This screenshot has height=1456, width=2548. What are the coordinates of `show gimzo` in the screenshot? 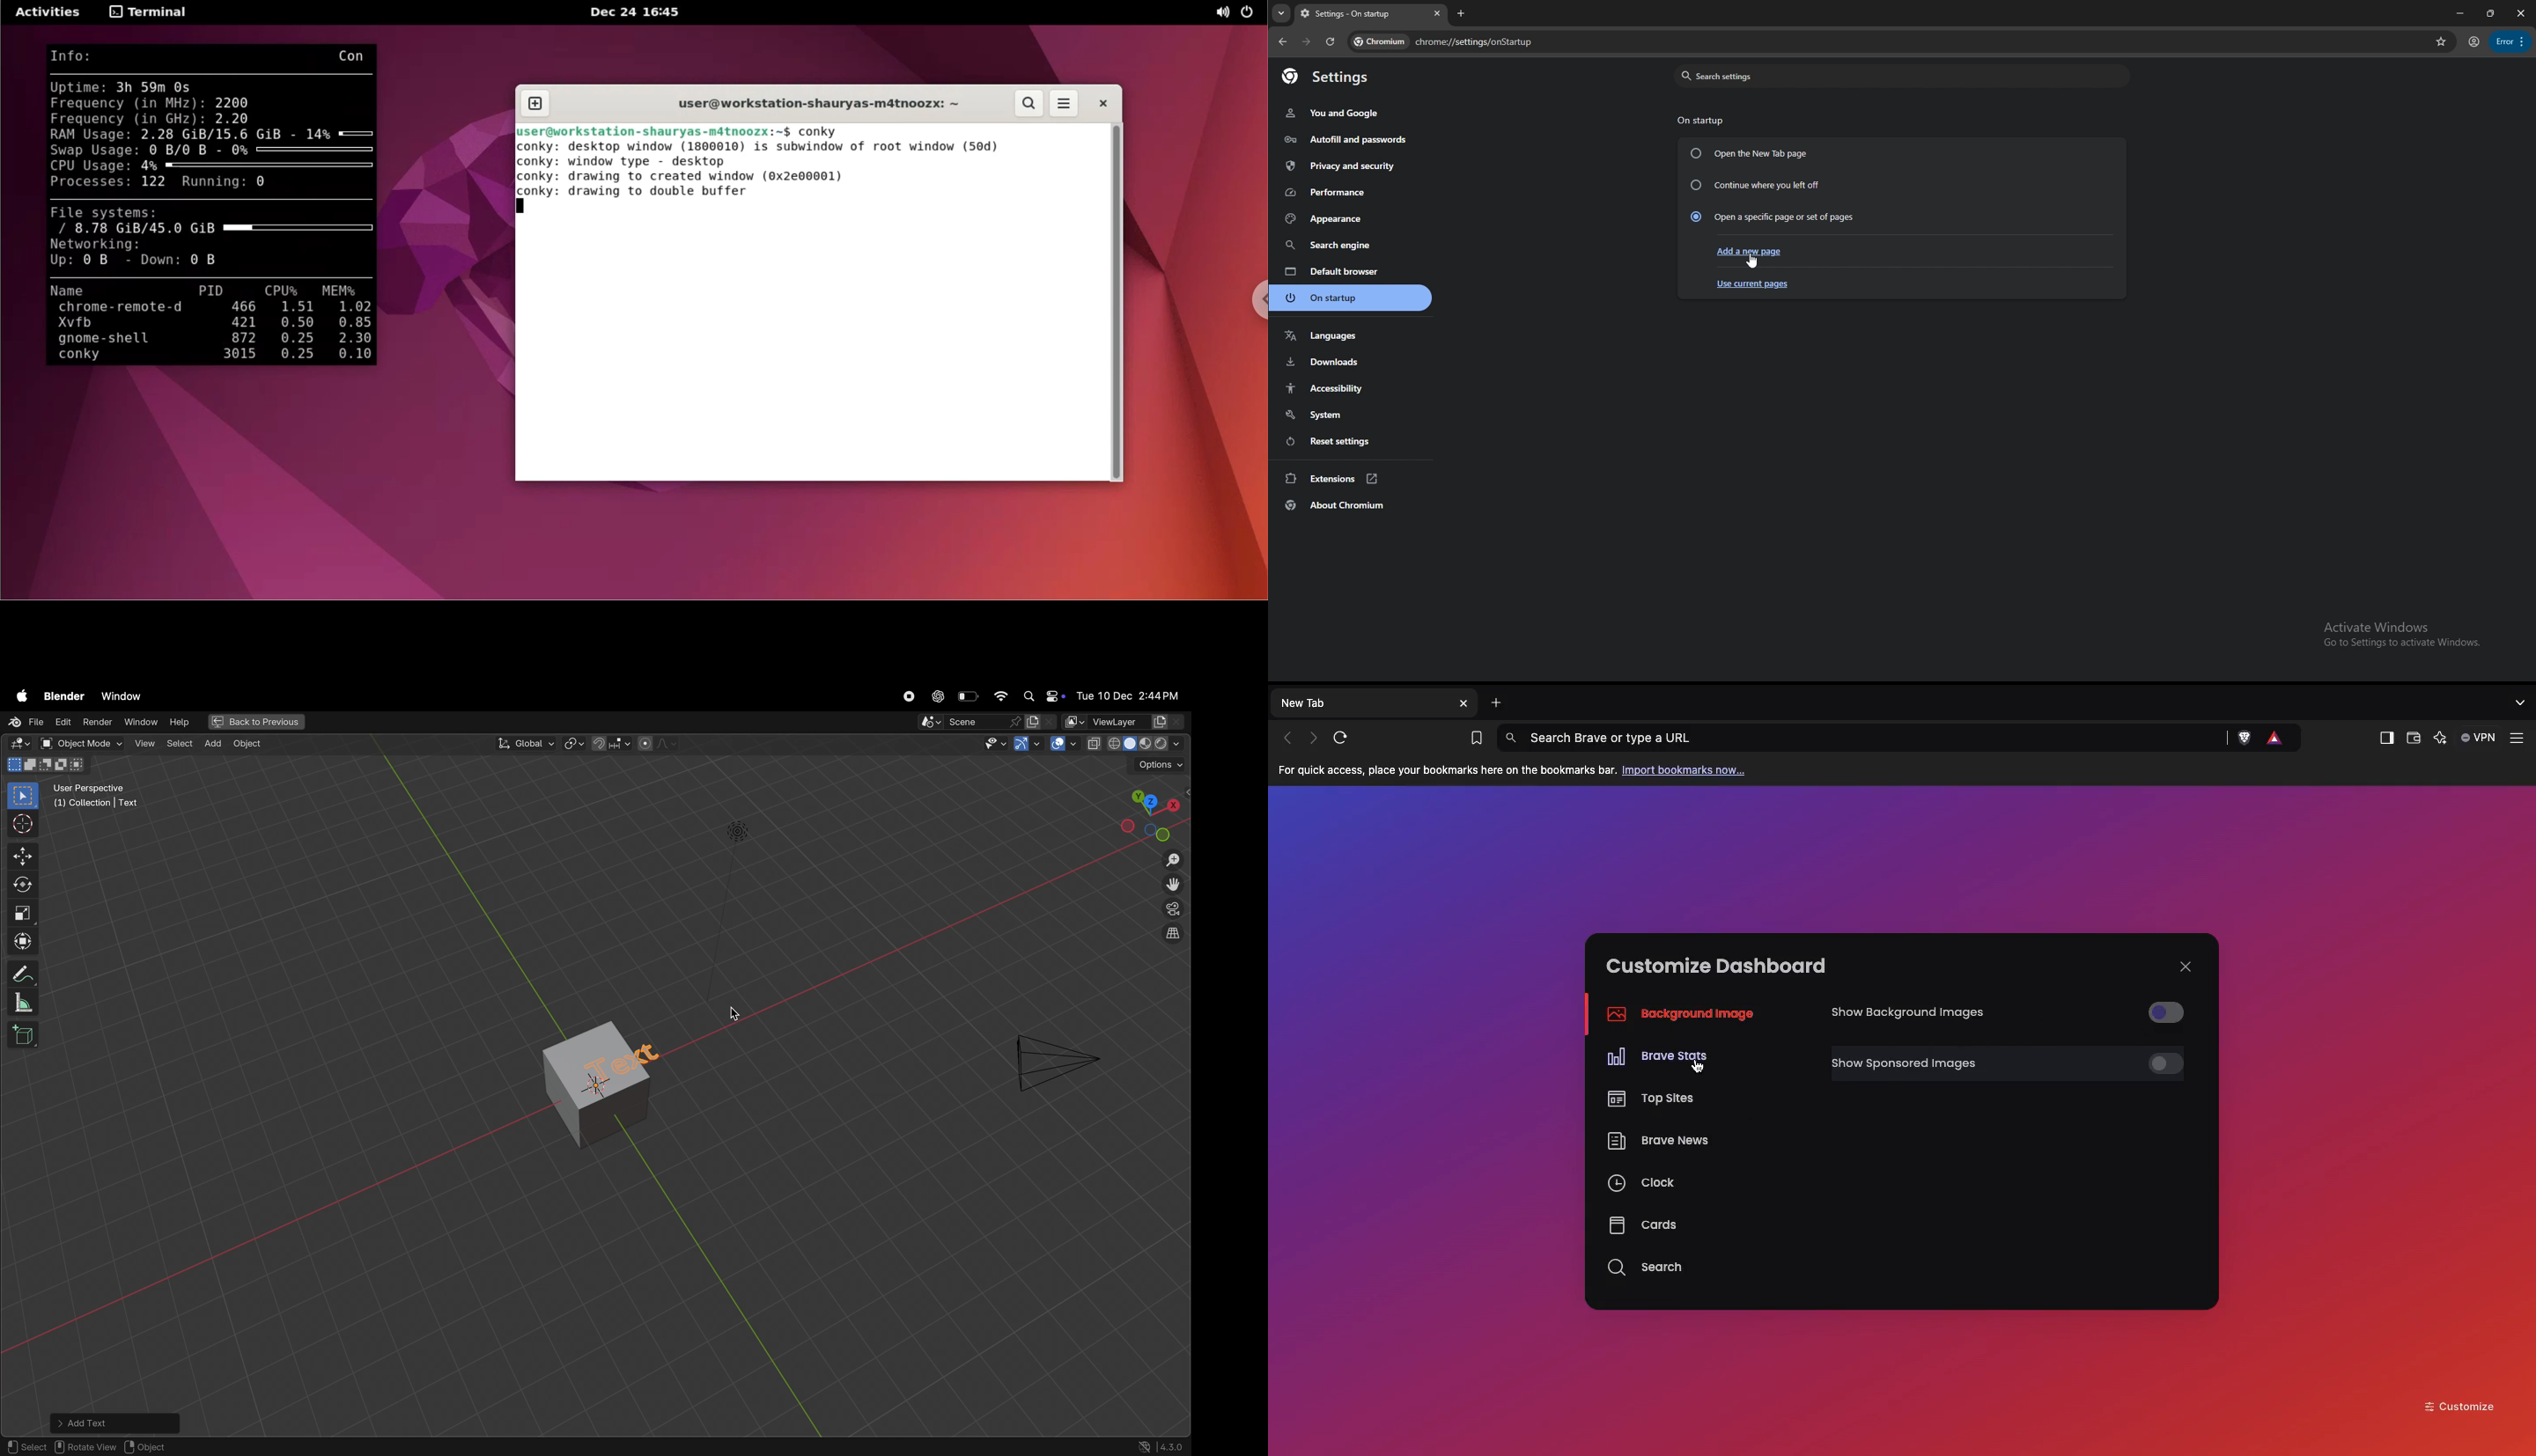 It's located at (1027, 745).